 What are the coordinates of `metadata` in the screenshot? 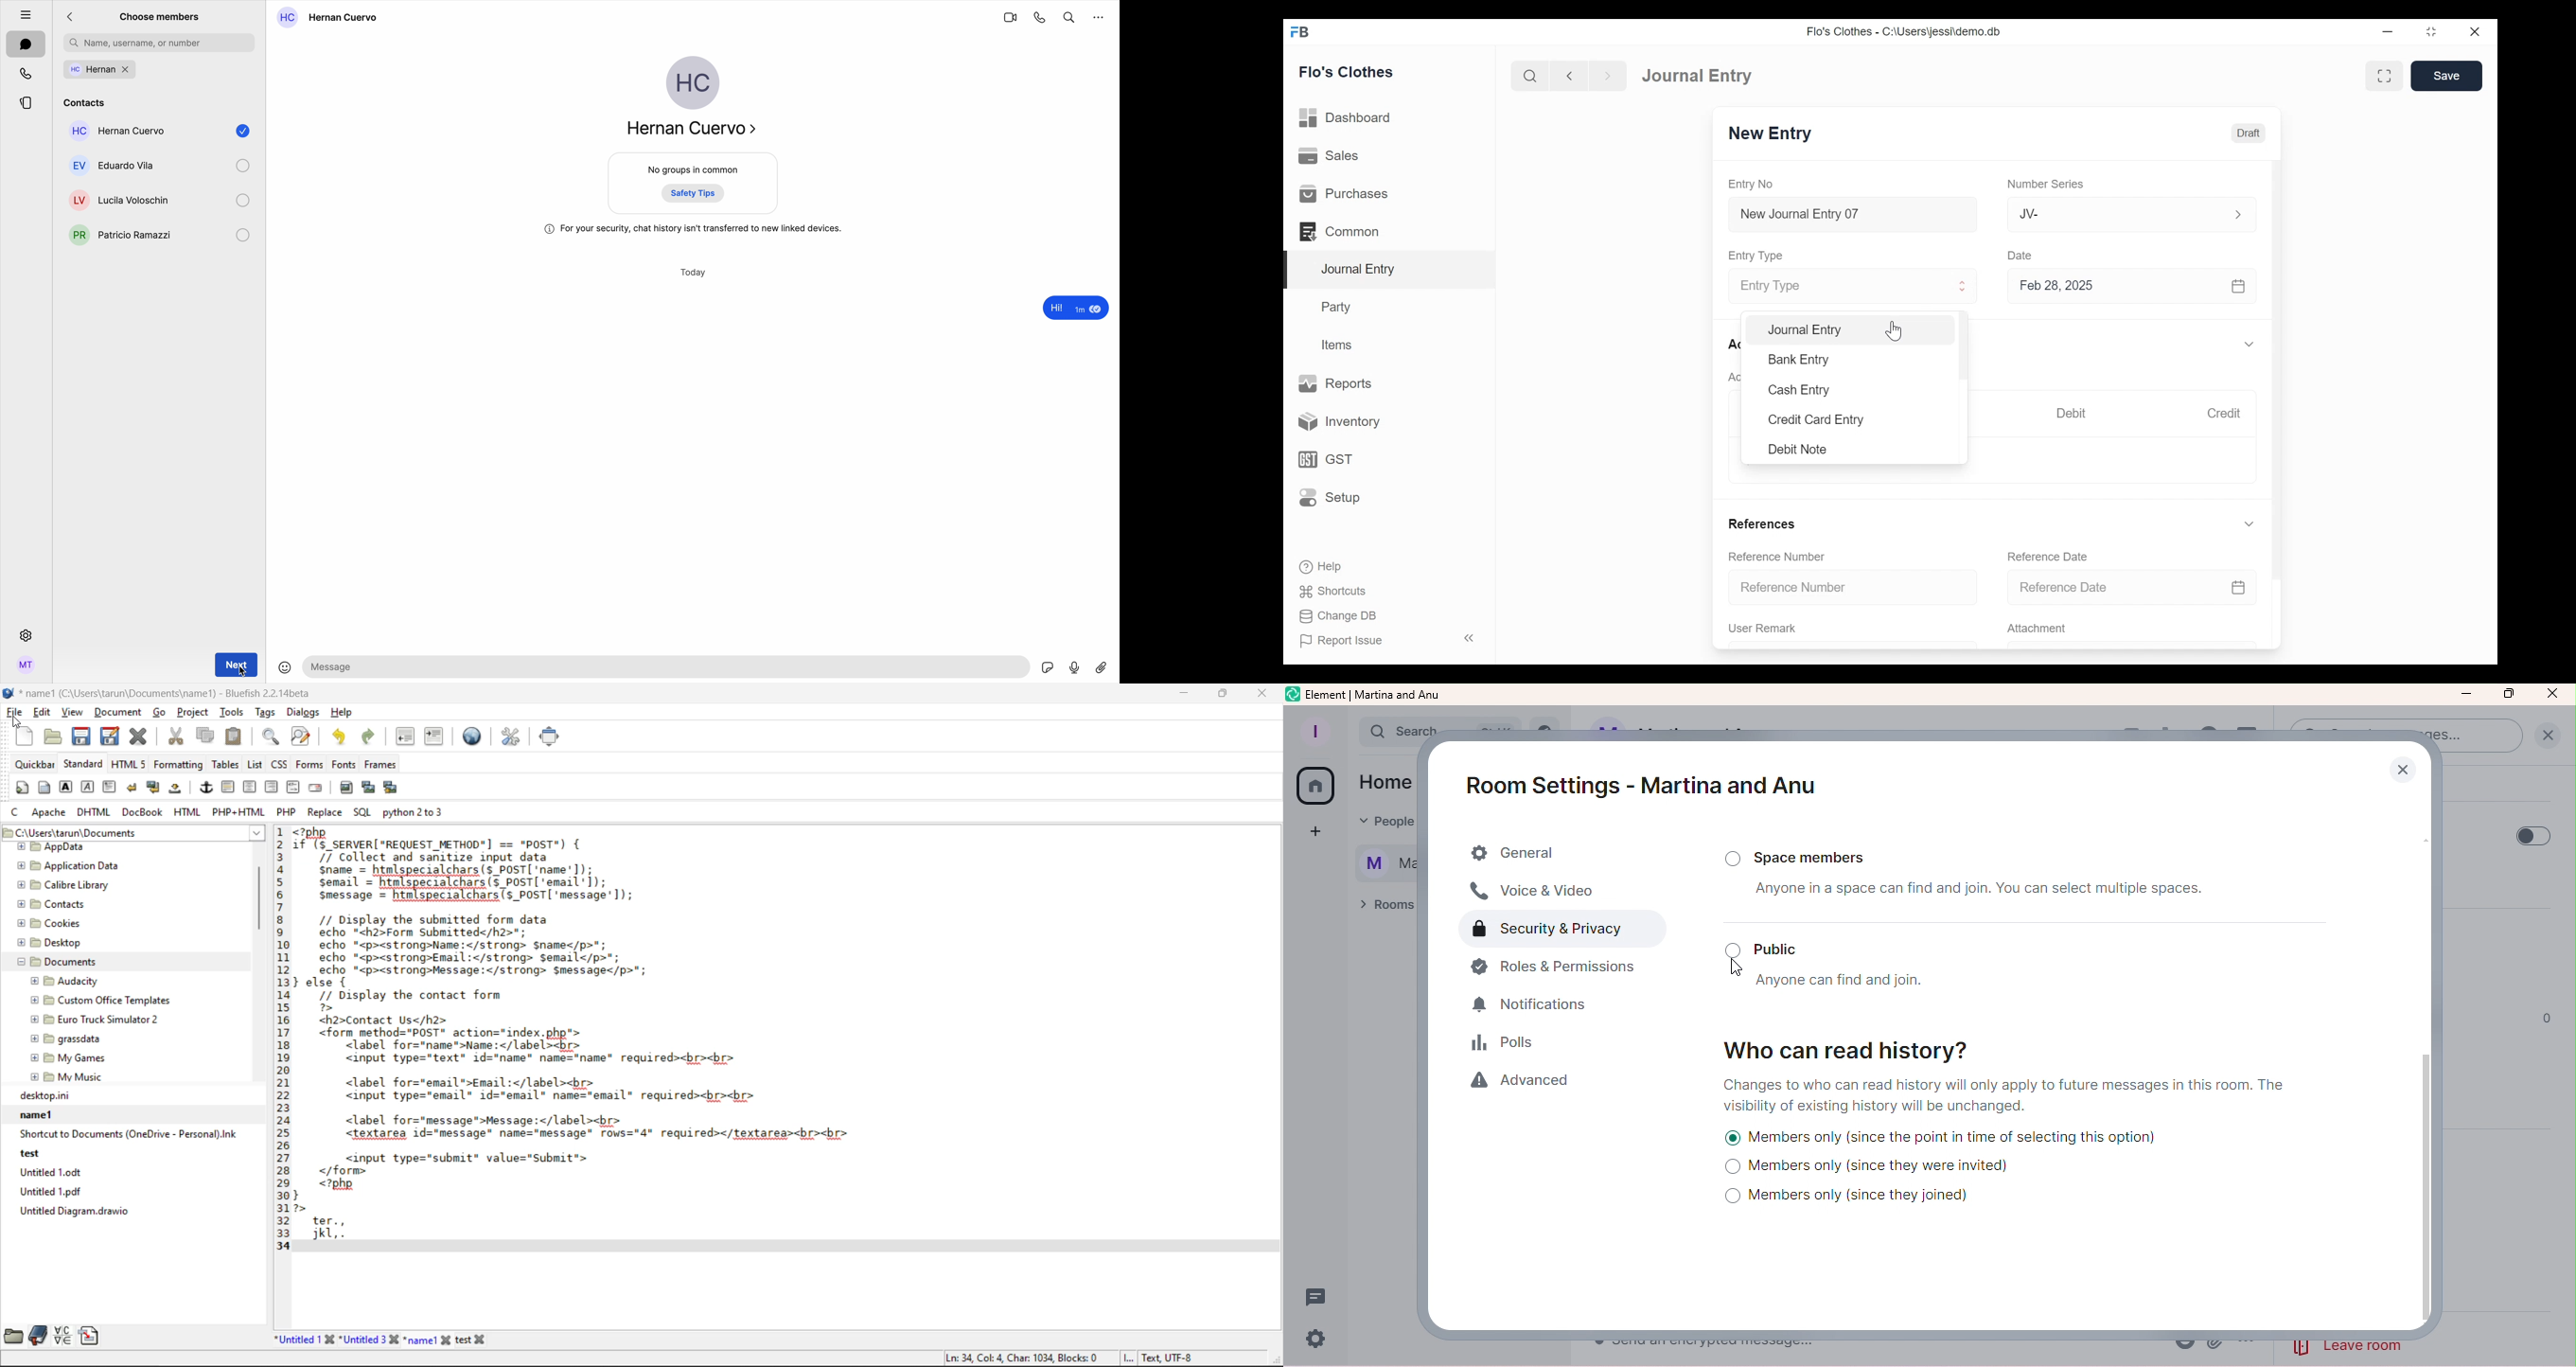 It's located at (1069, 1357).